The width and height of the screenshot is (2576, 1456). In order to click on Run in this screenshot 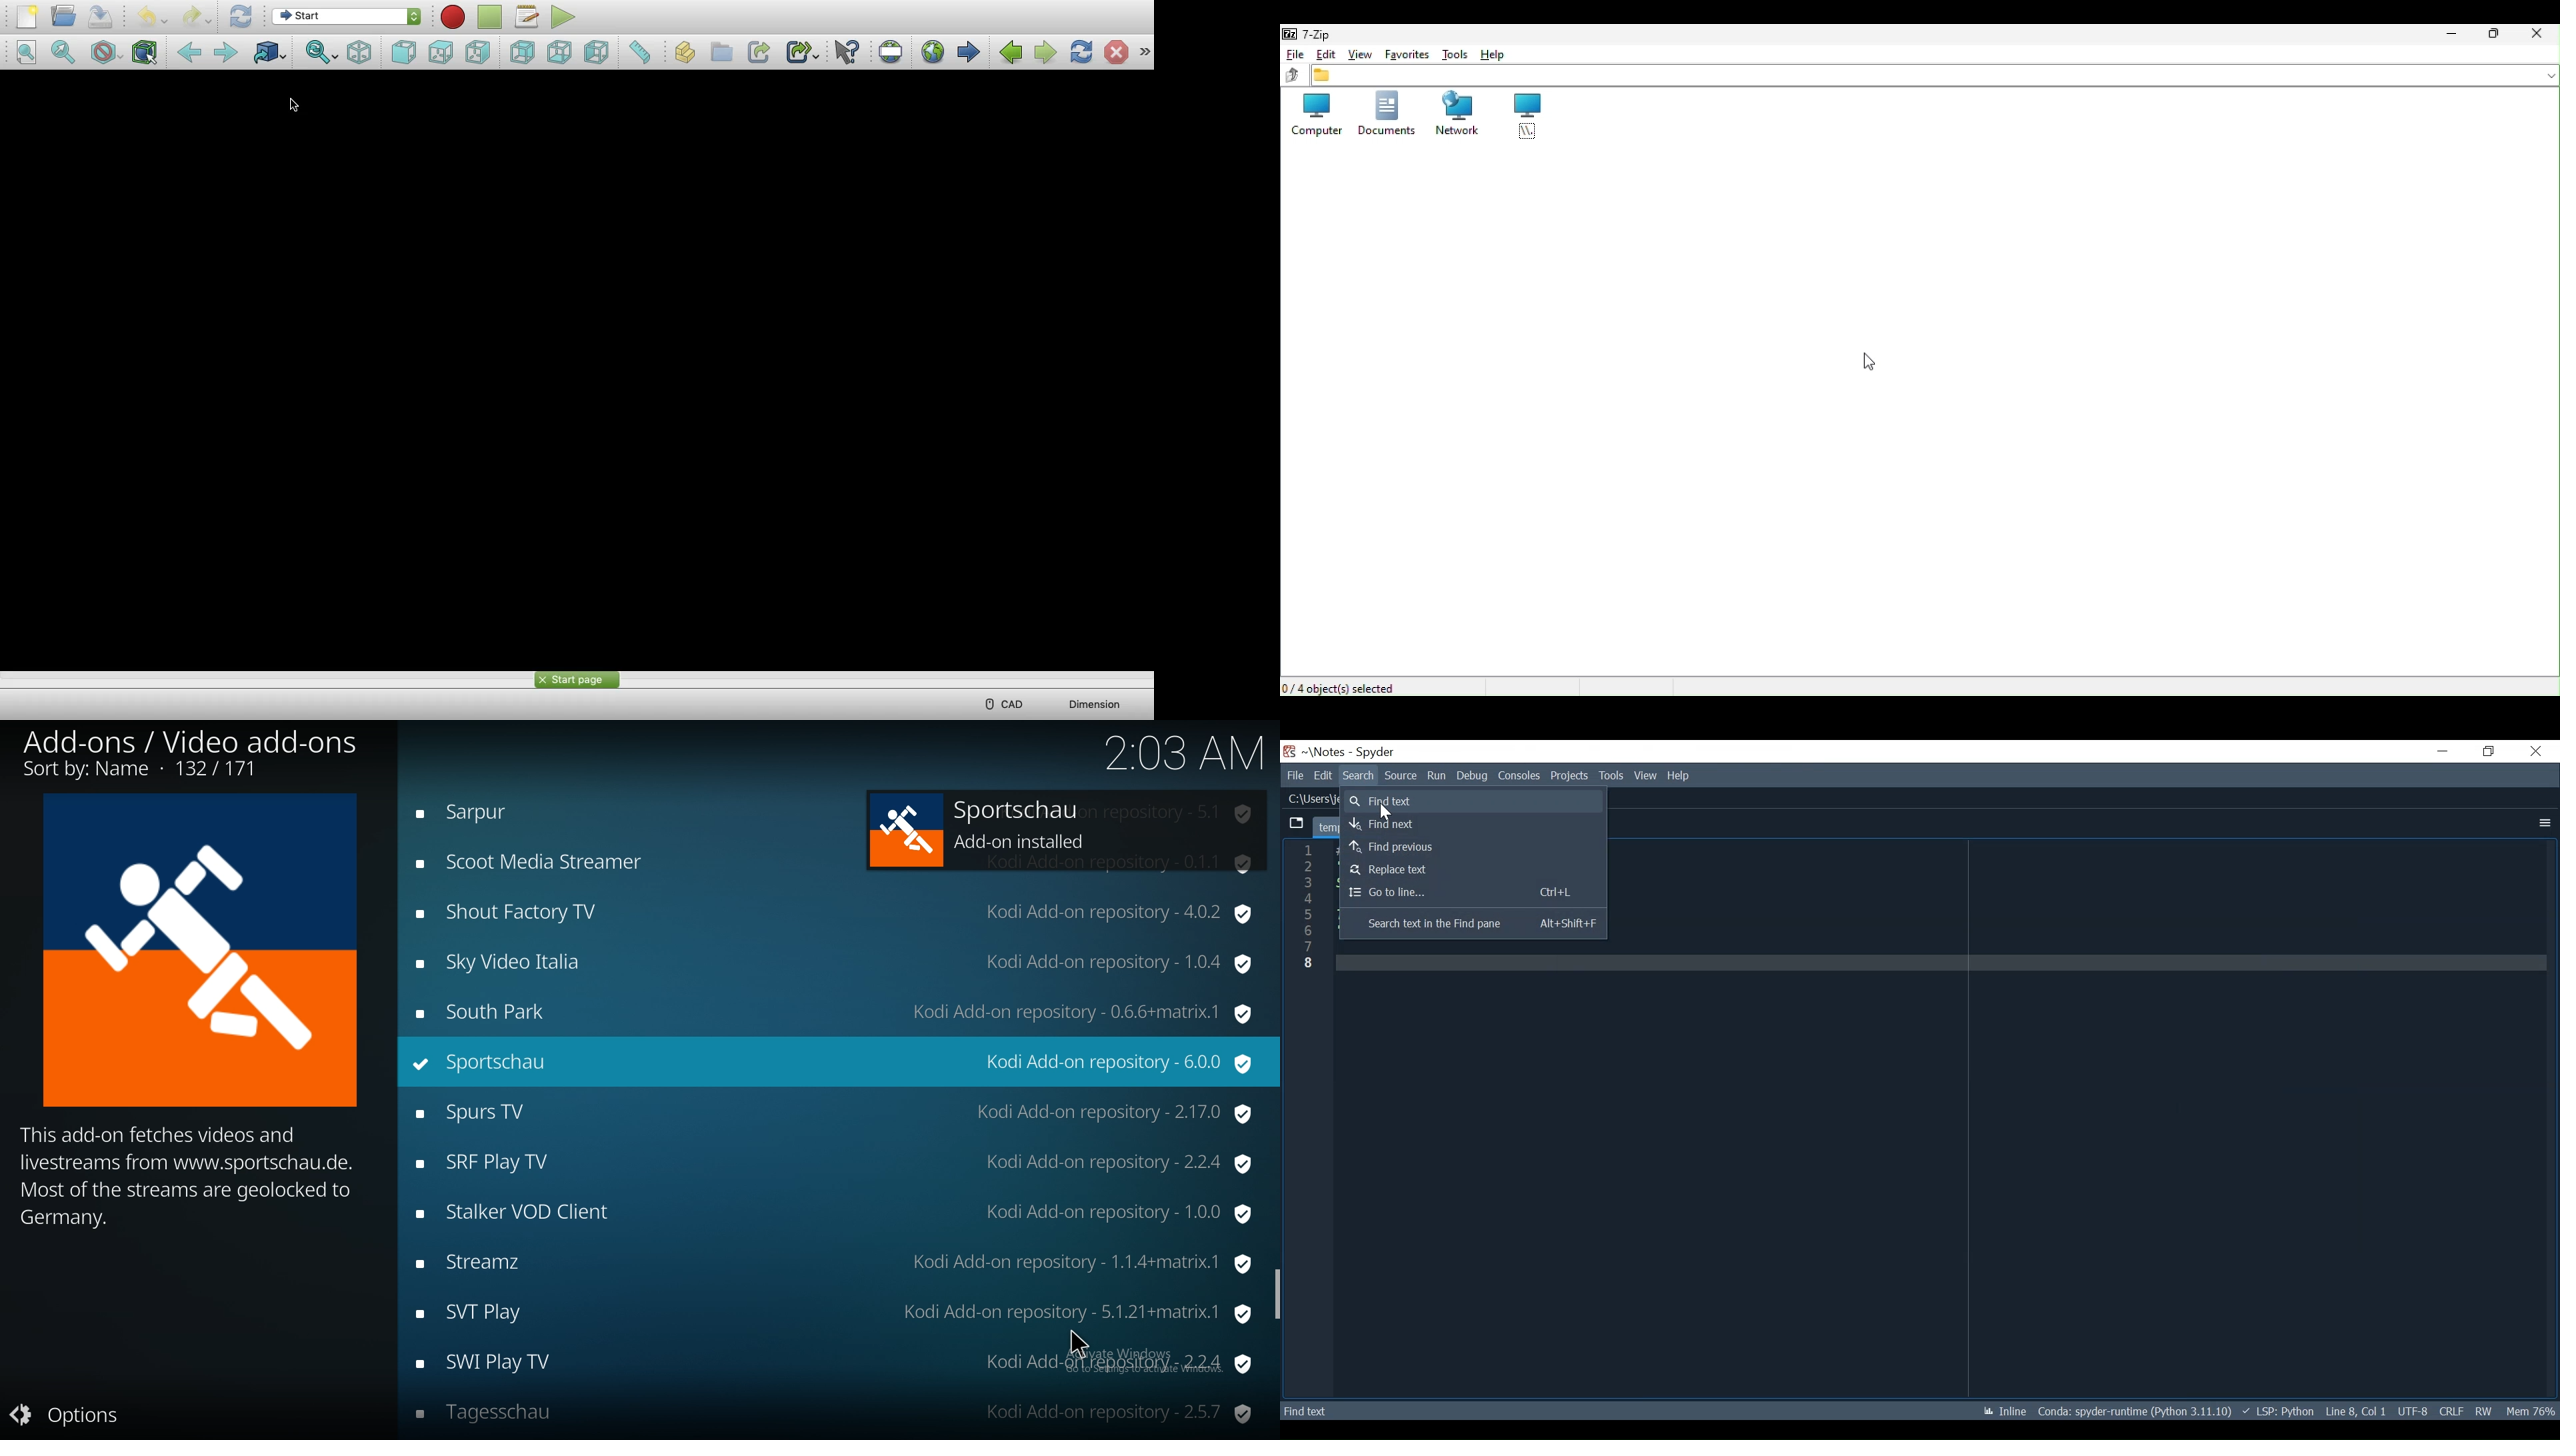, I will do `click(1439, 775)`.